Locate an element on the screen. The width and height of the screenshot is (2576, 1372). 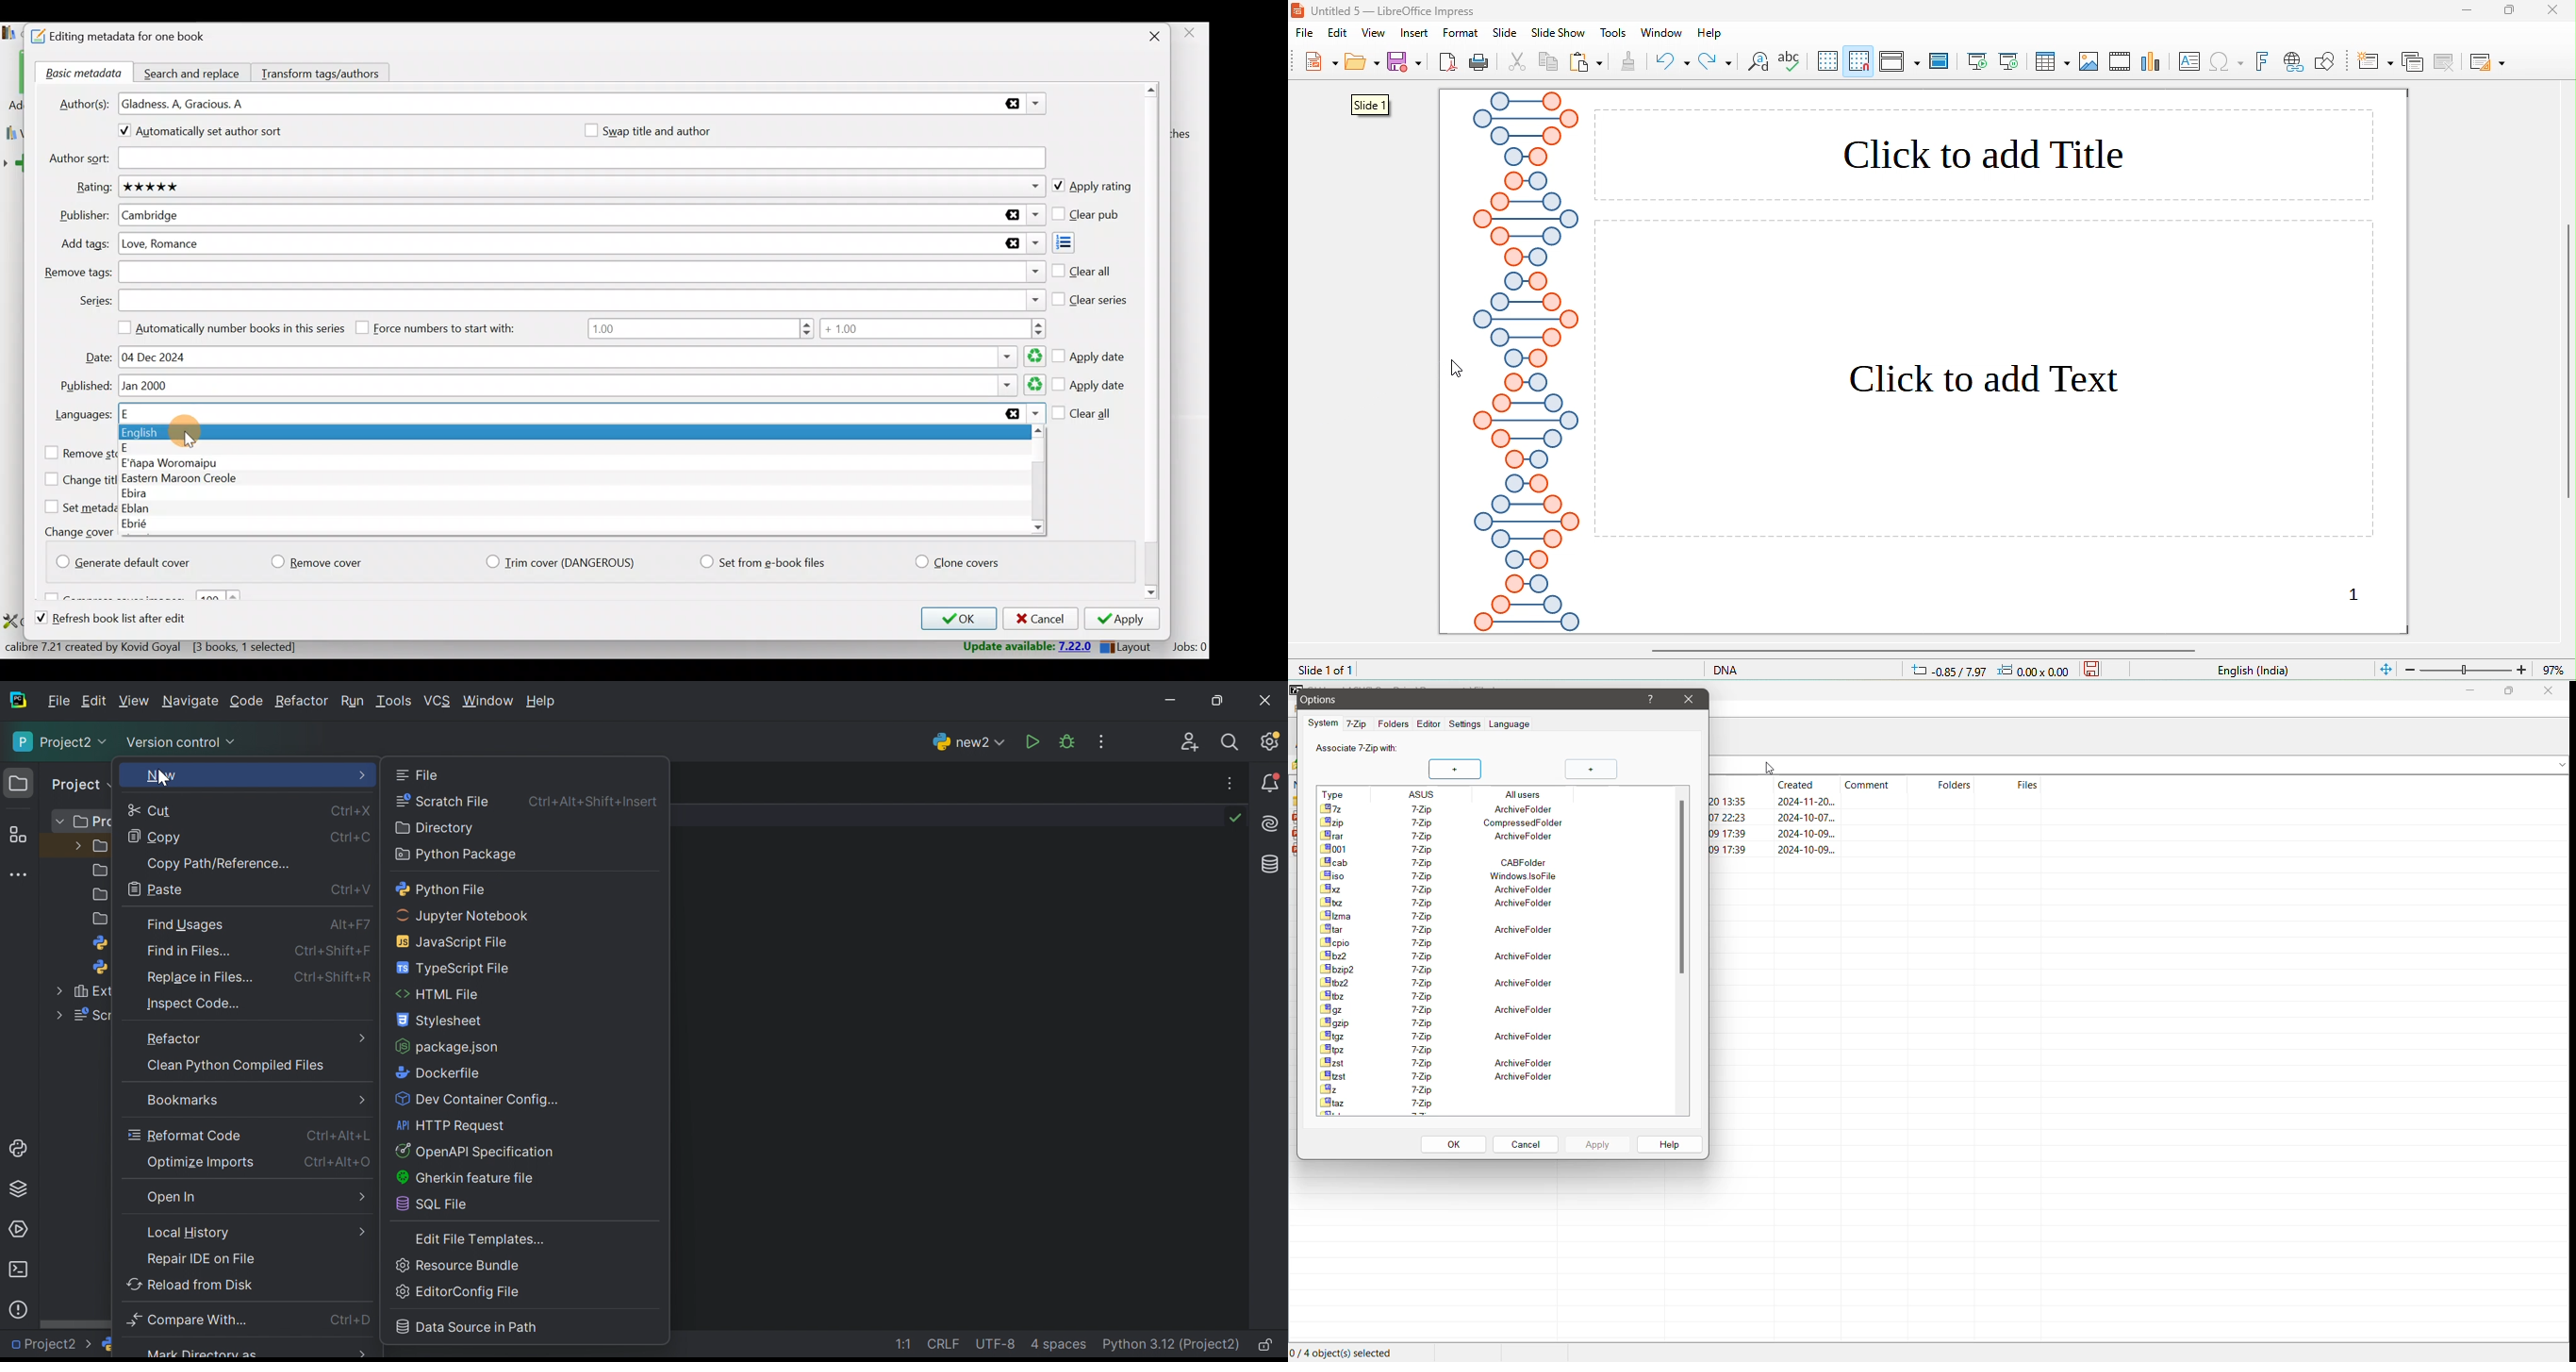
click to add title is located at coordinates (1984, 154).